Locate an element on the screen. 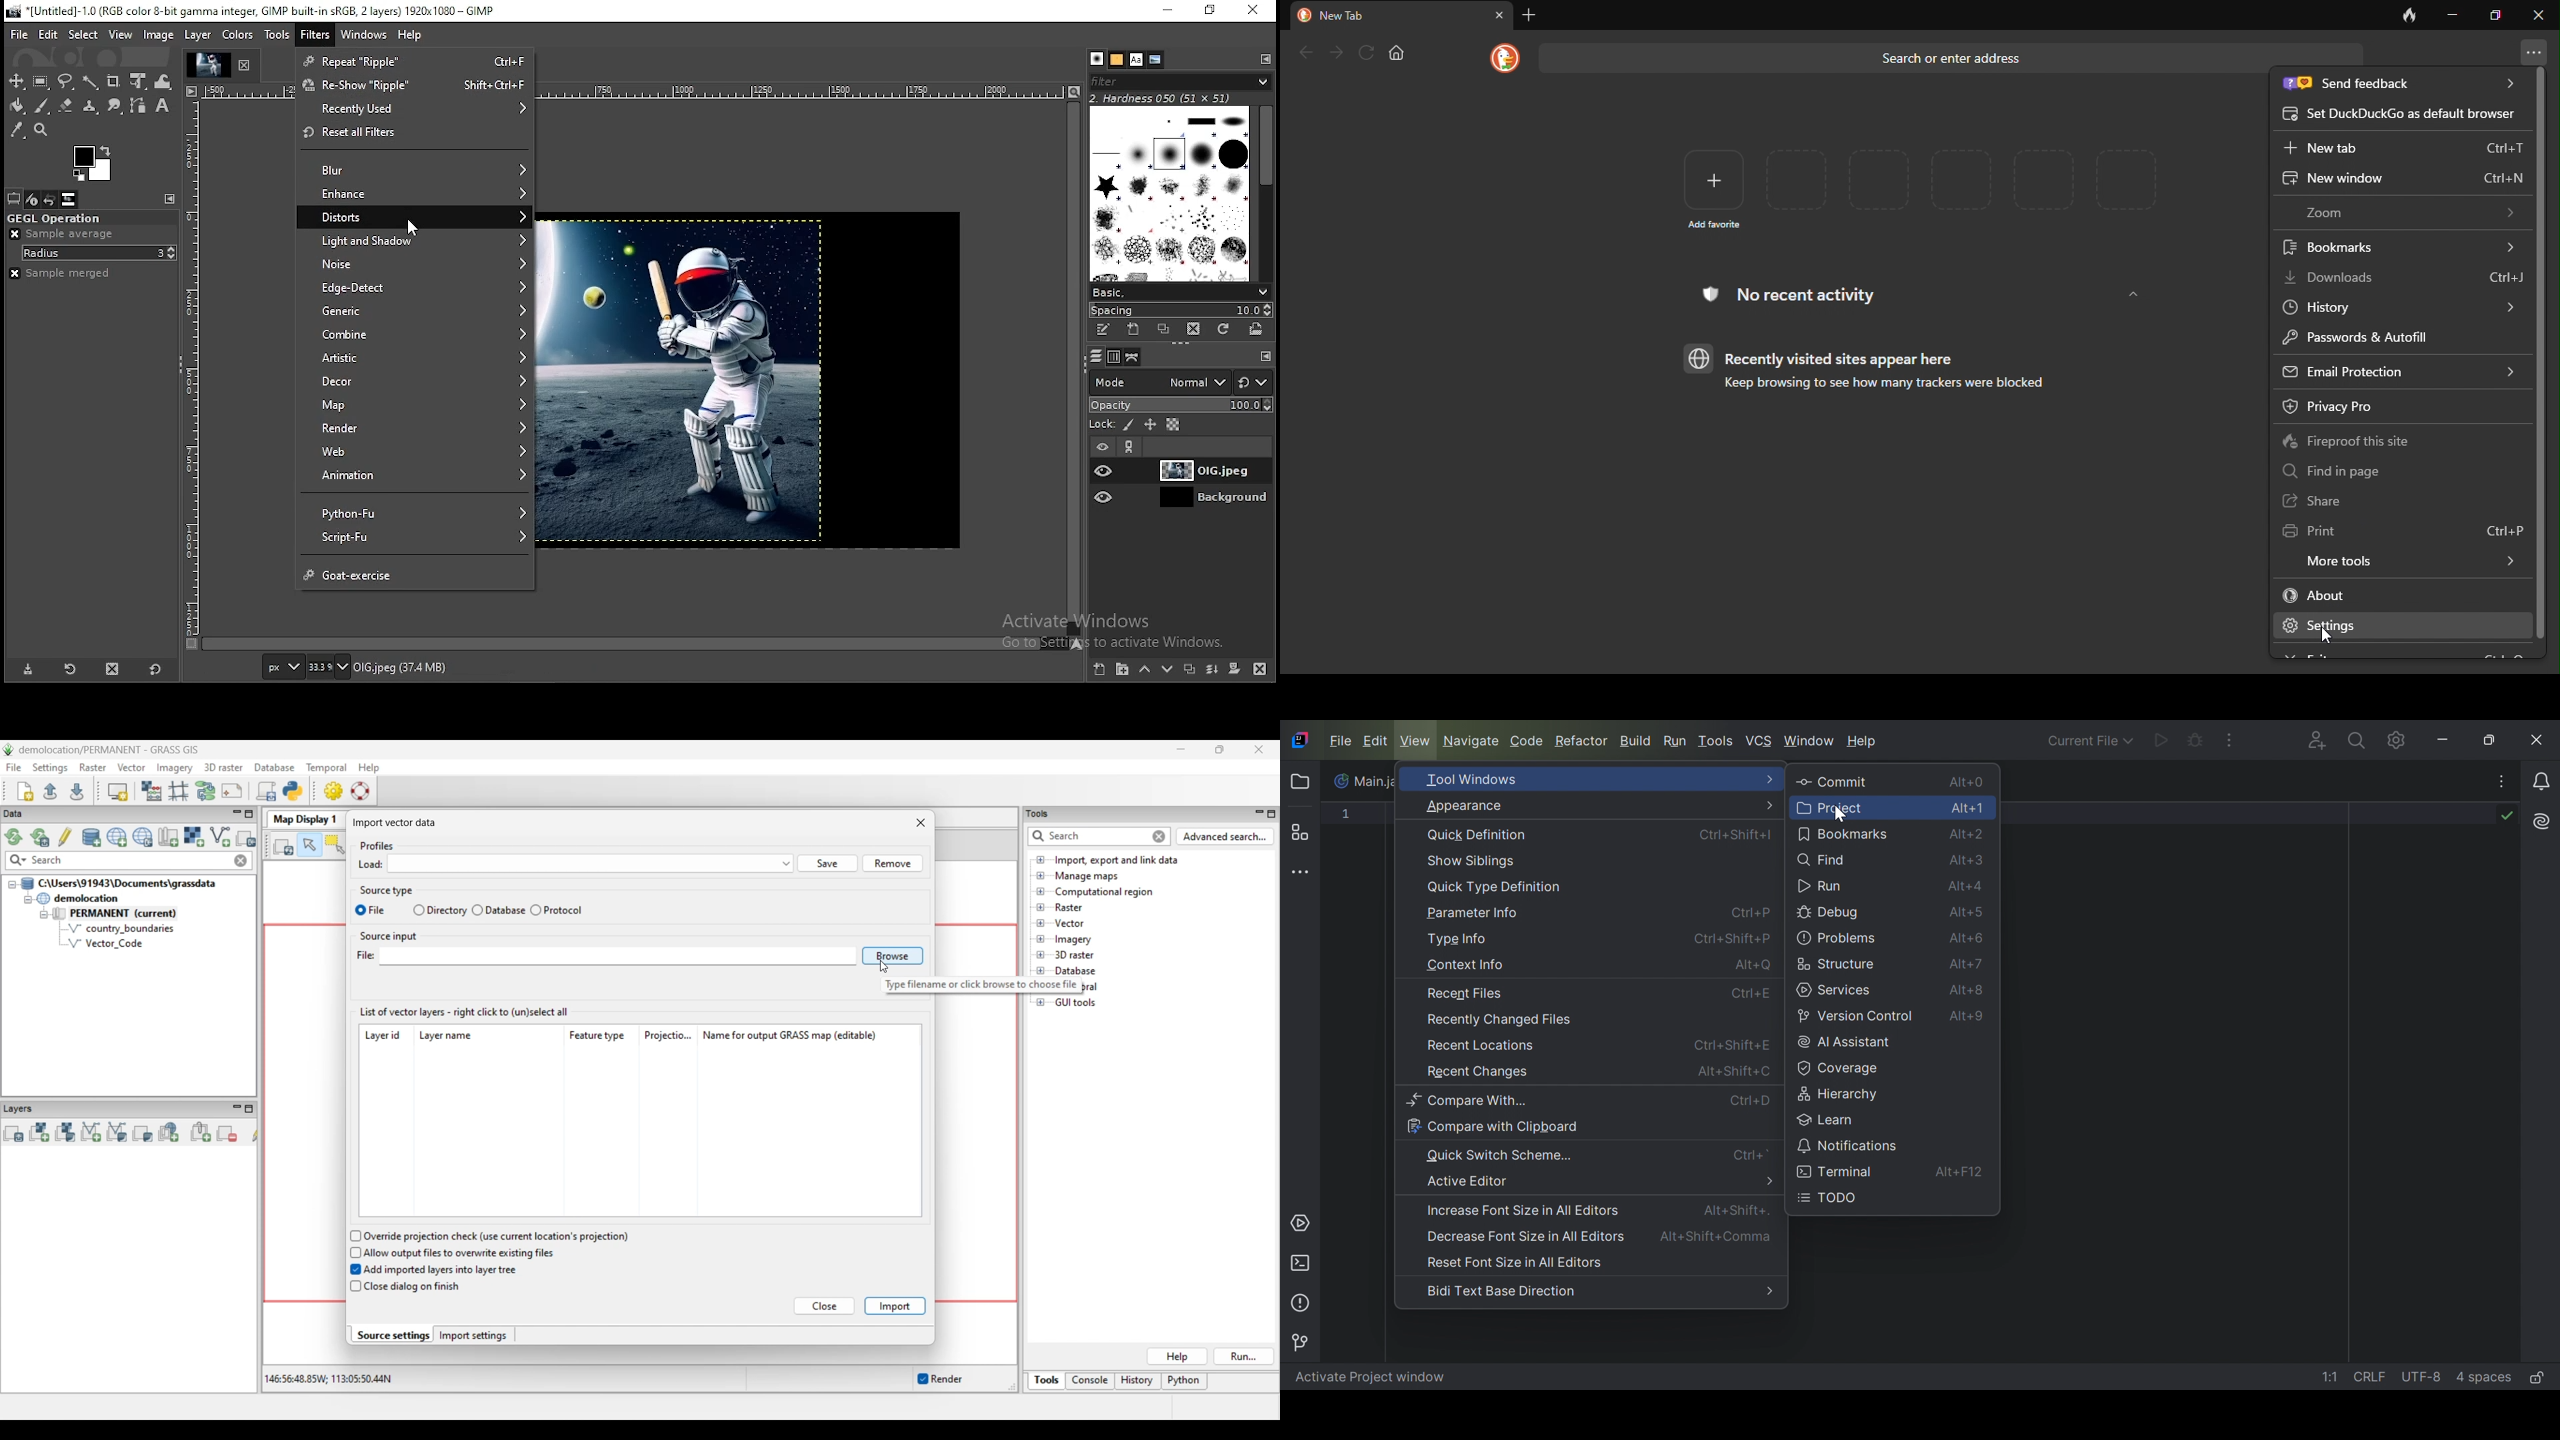 The image size is (2576, 1456). back is located at coordinates (1304, 52).